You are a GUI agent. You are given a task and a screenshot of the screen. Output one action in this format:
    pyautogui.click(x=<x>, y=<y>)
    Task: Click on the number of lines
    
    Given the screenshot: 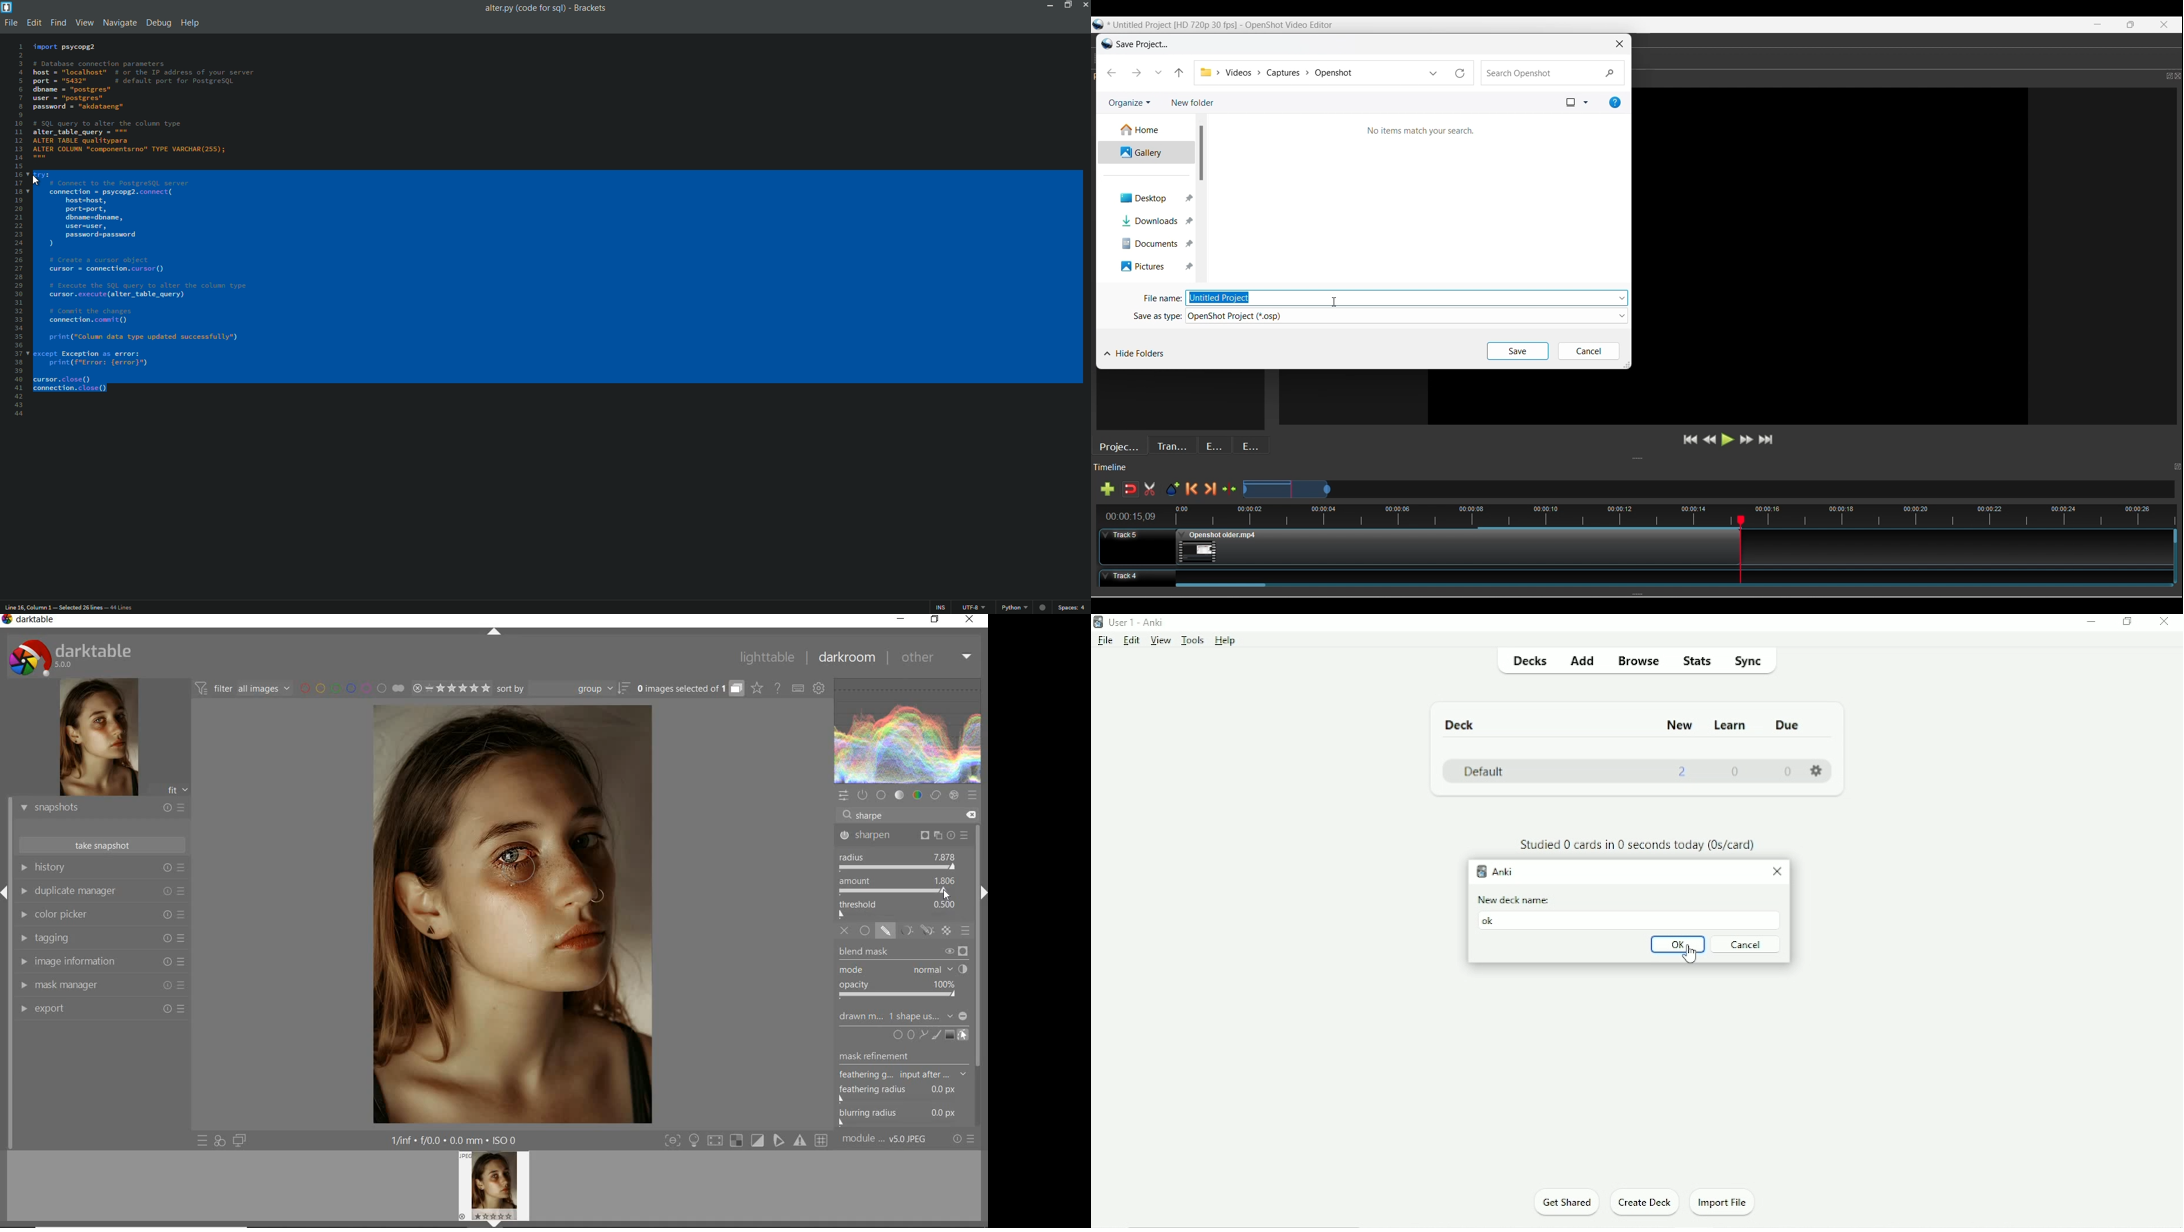 What is the action you would take?
    pyautogui.click(x=101, y=609)
    